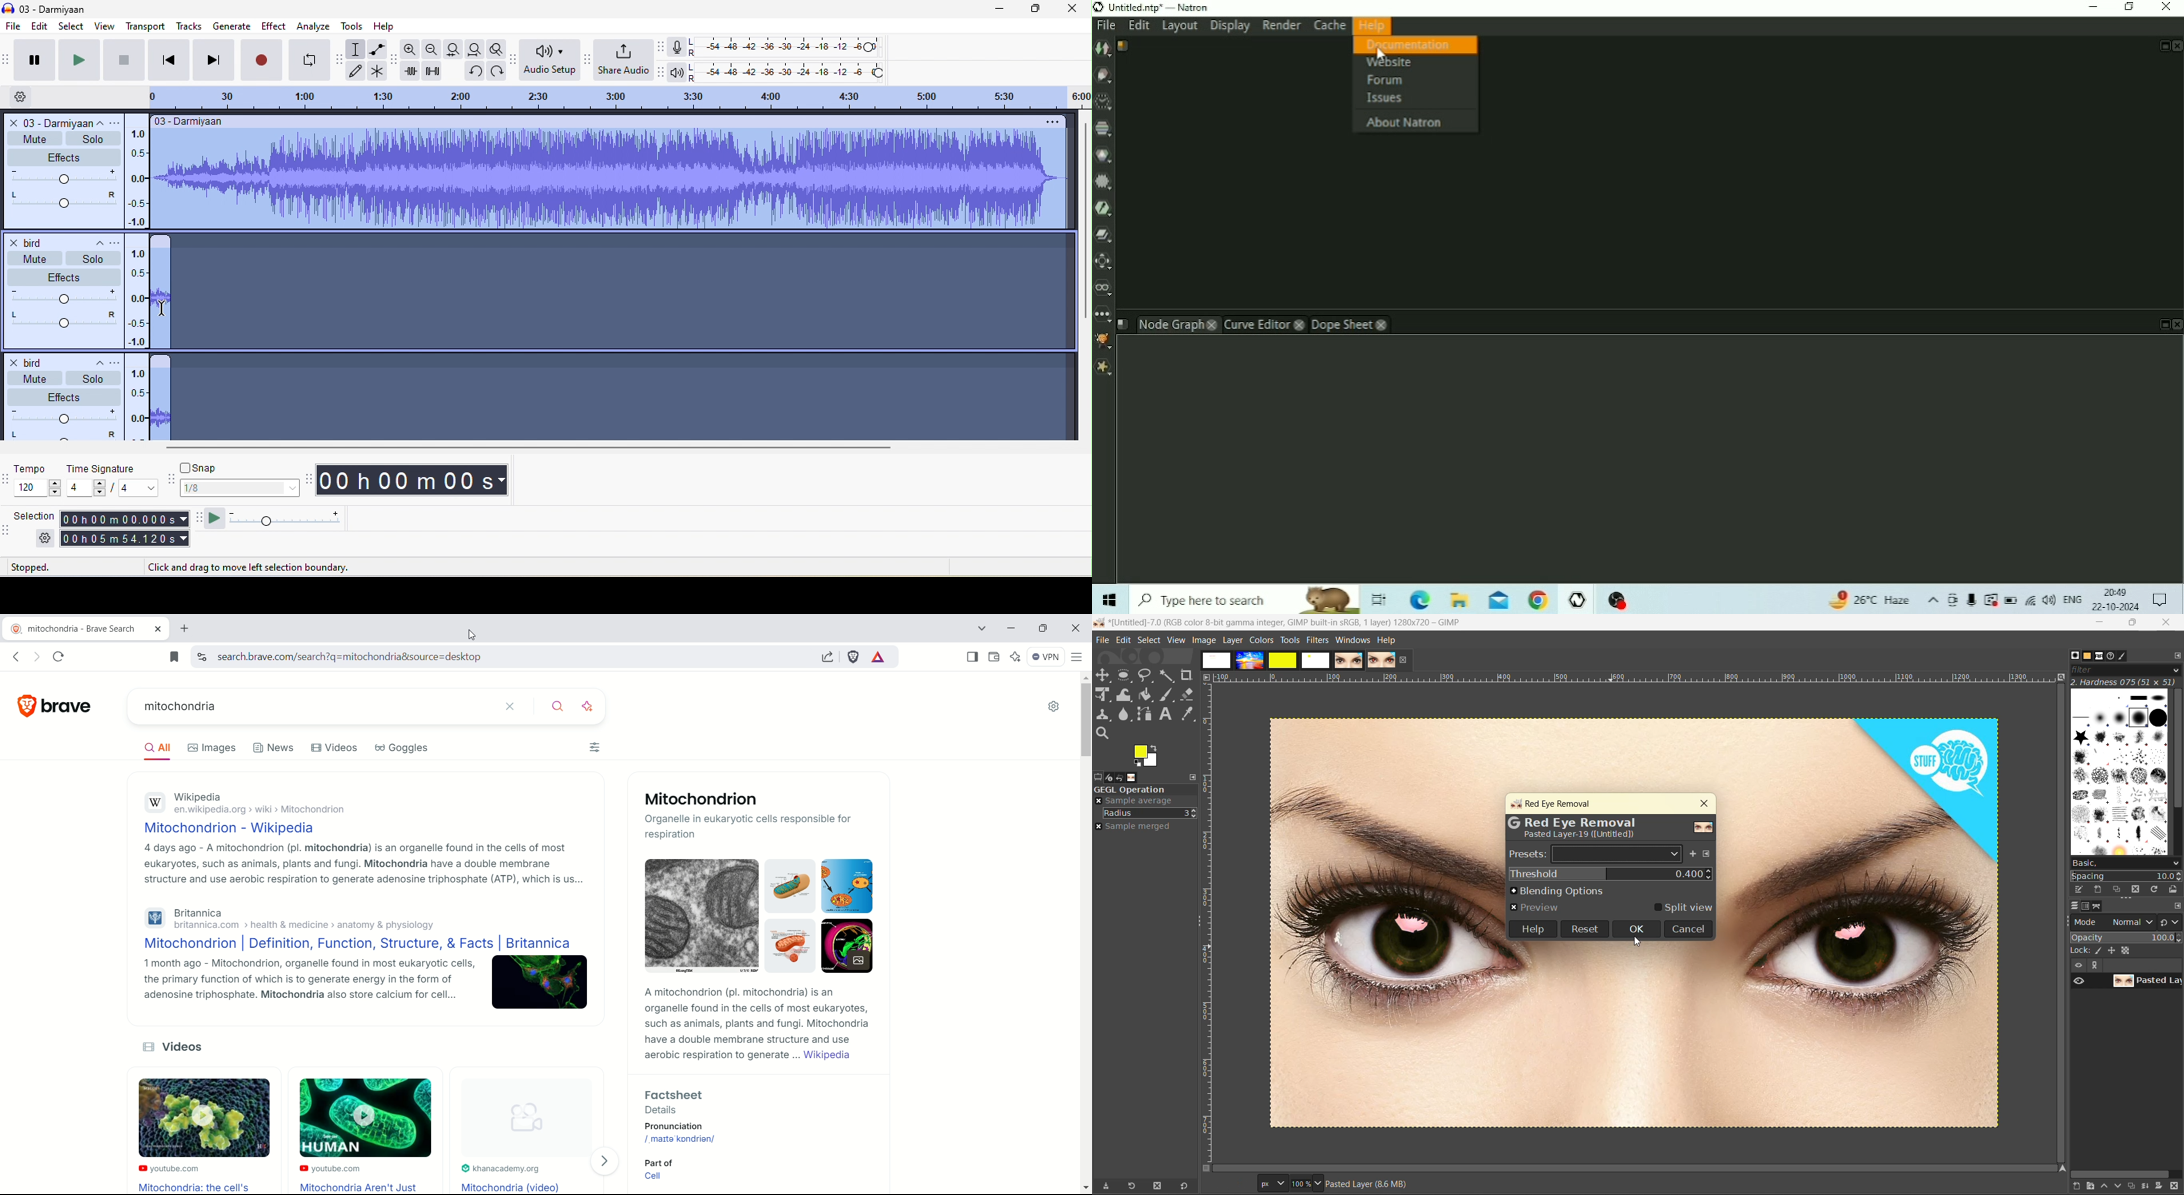 This screenshot has width=2184, height=1204. Describe the element at coordinates (185, 26) in the screenshot. I see `tracks` at that location.